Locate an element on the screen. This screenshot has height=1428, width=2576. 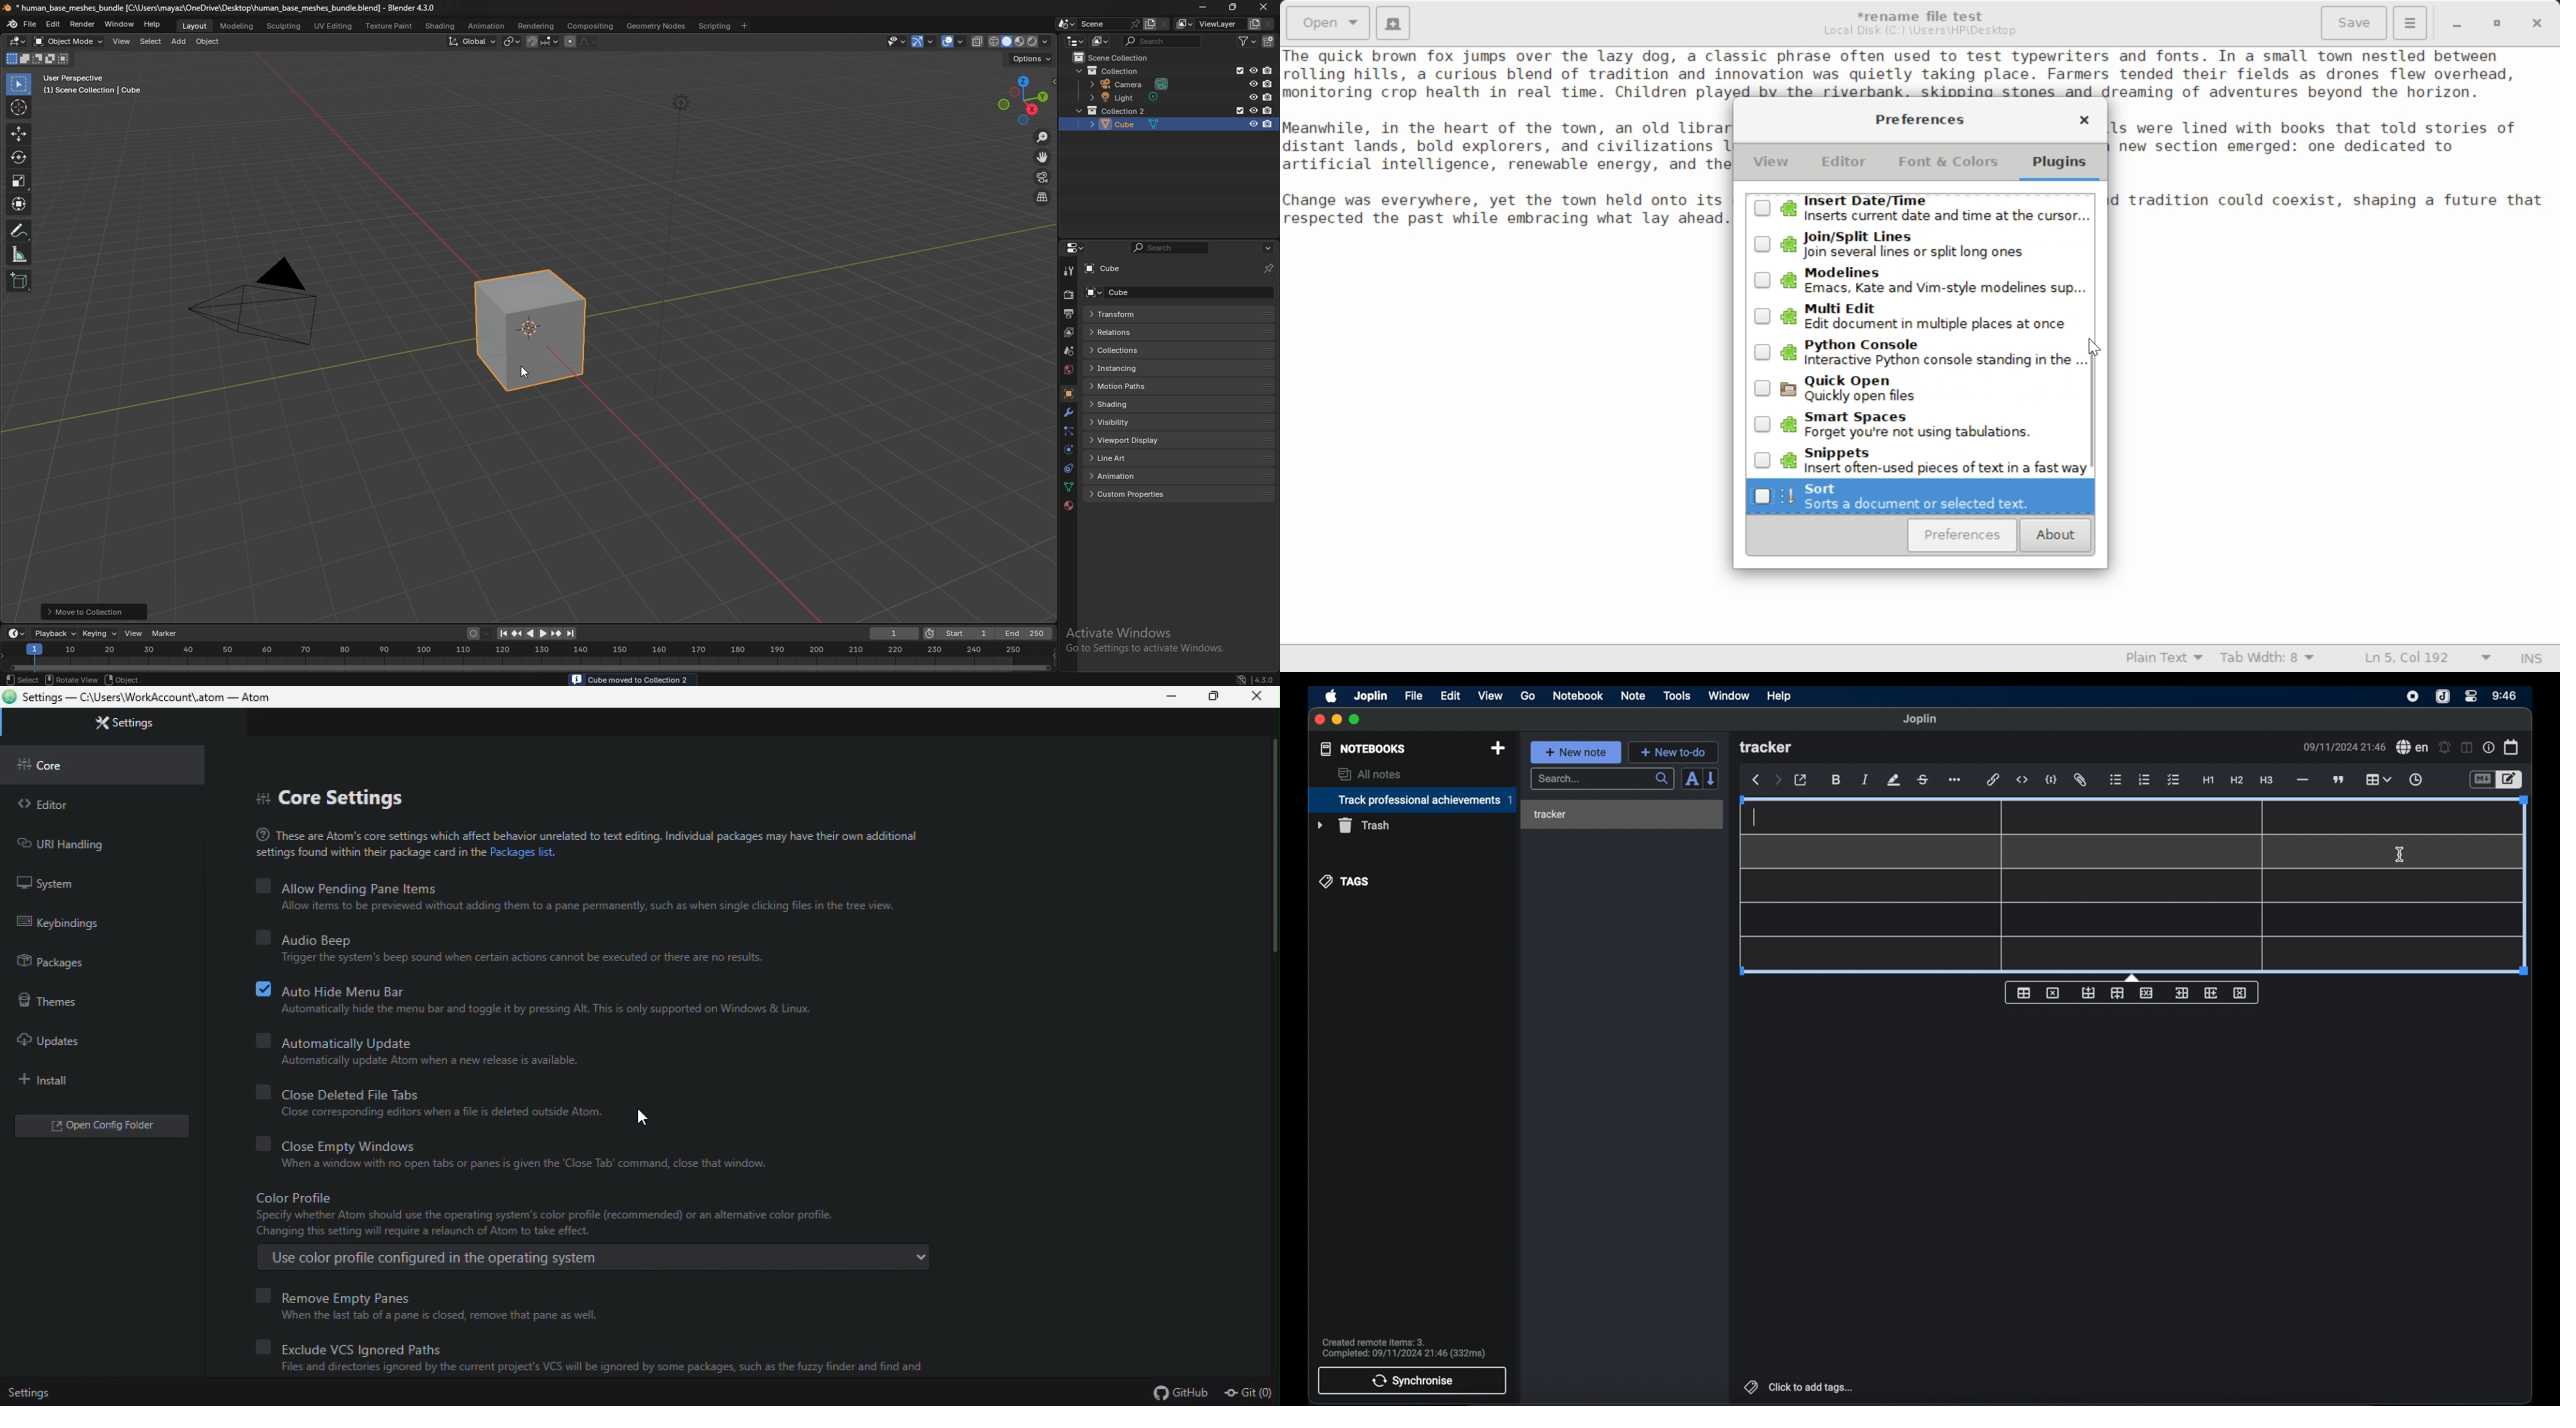
checklist is located at coordinates (2173, 780).